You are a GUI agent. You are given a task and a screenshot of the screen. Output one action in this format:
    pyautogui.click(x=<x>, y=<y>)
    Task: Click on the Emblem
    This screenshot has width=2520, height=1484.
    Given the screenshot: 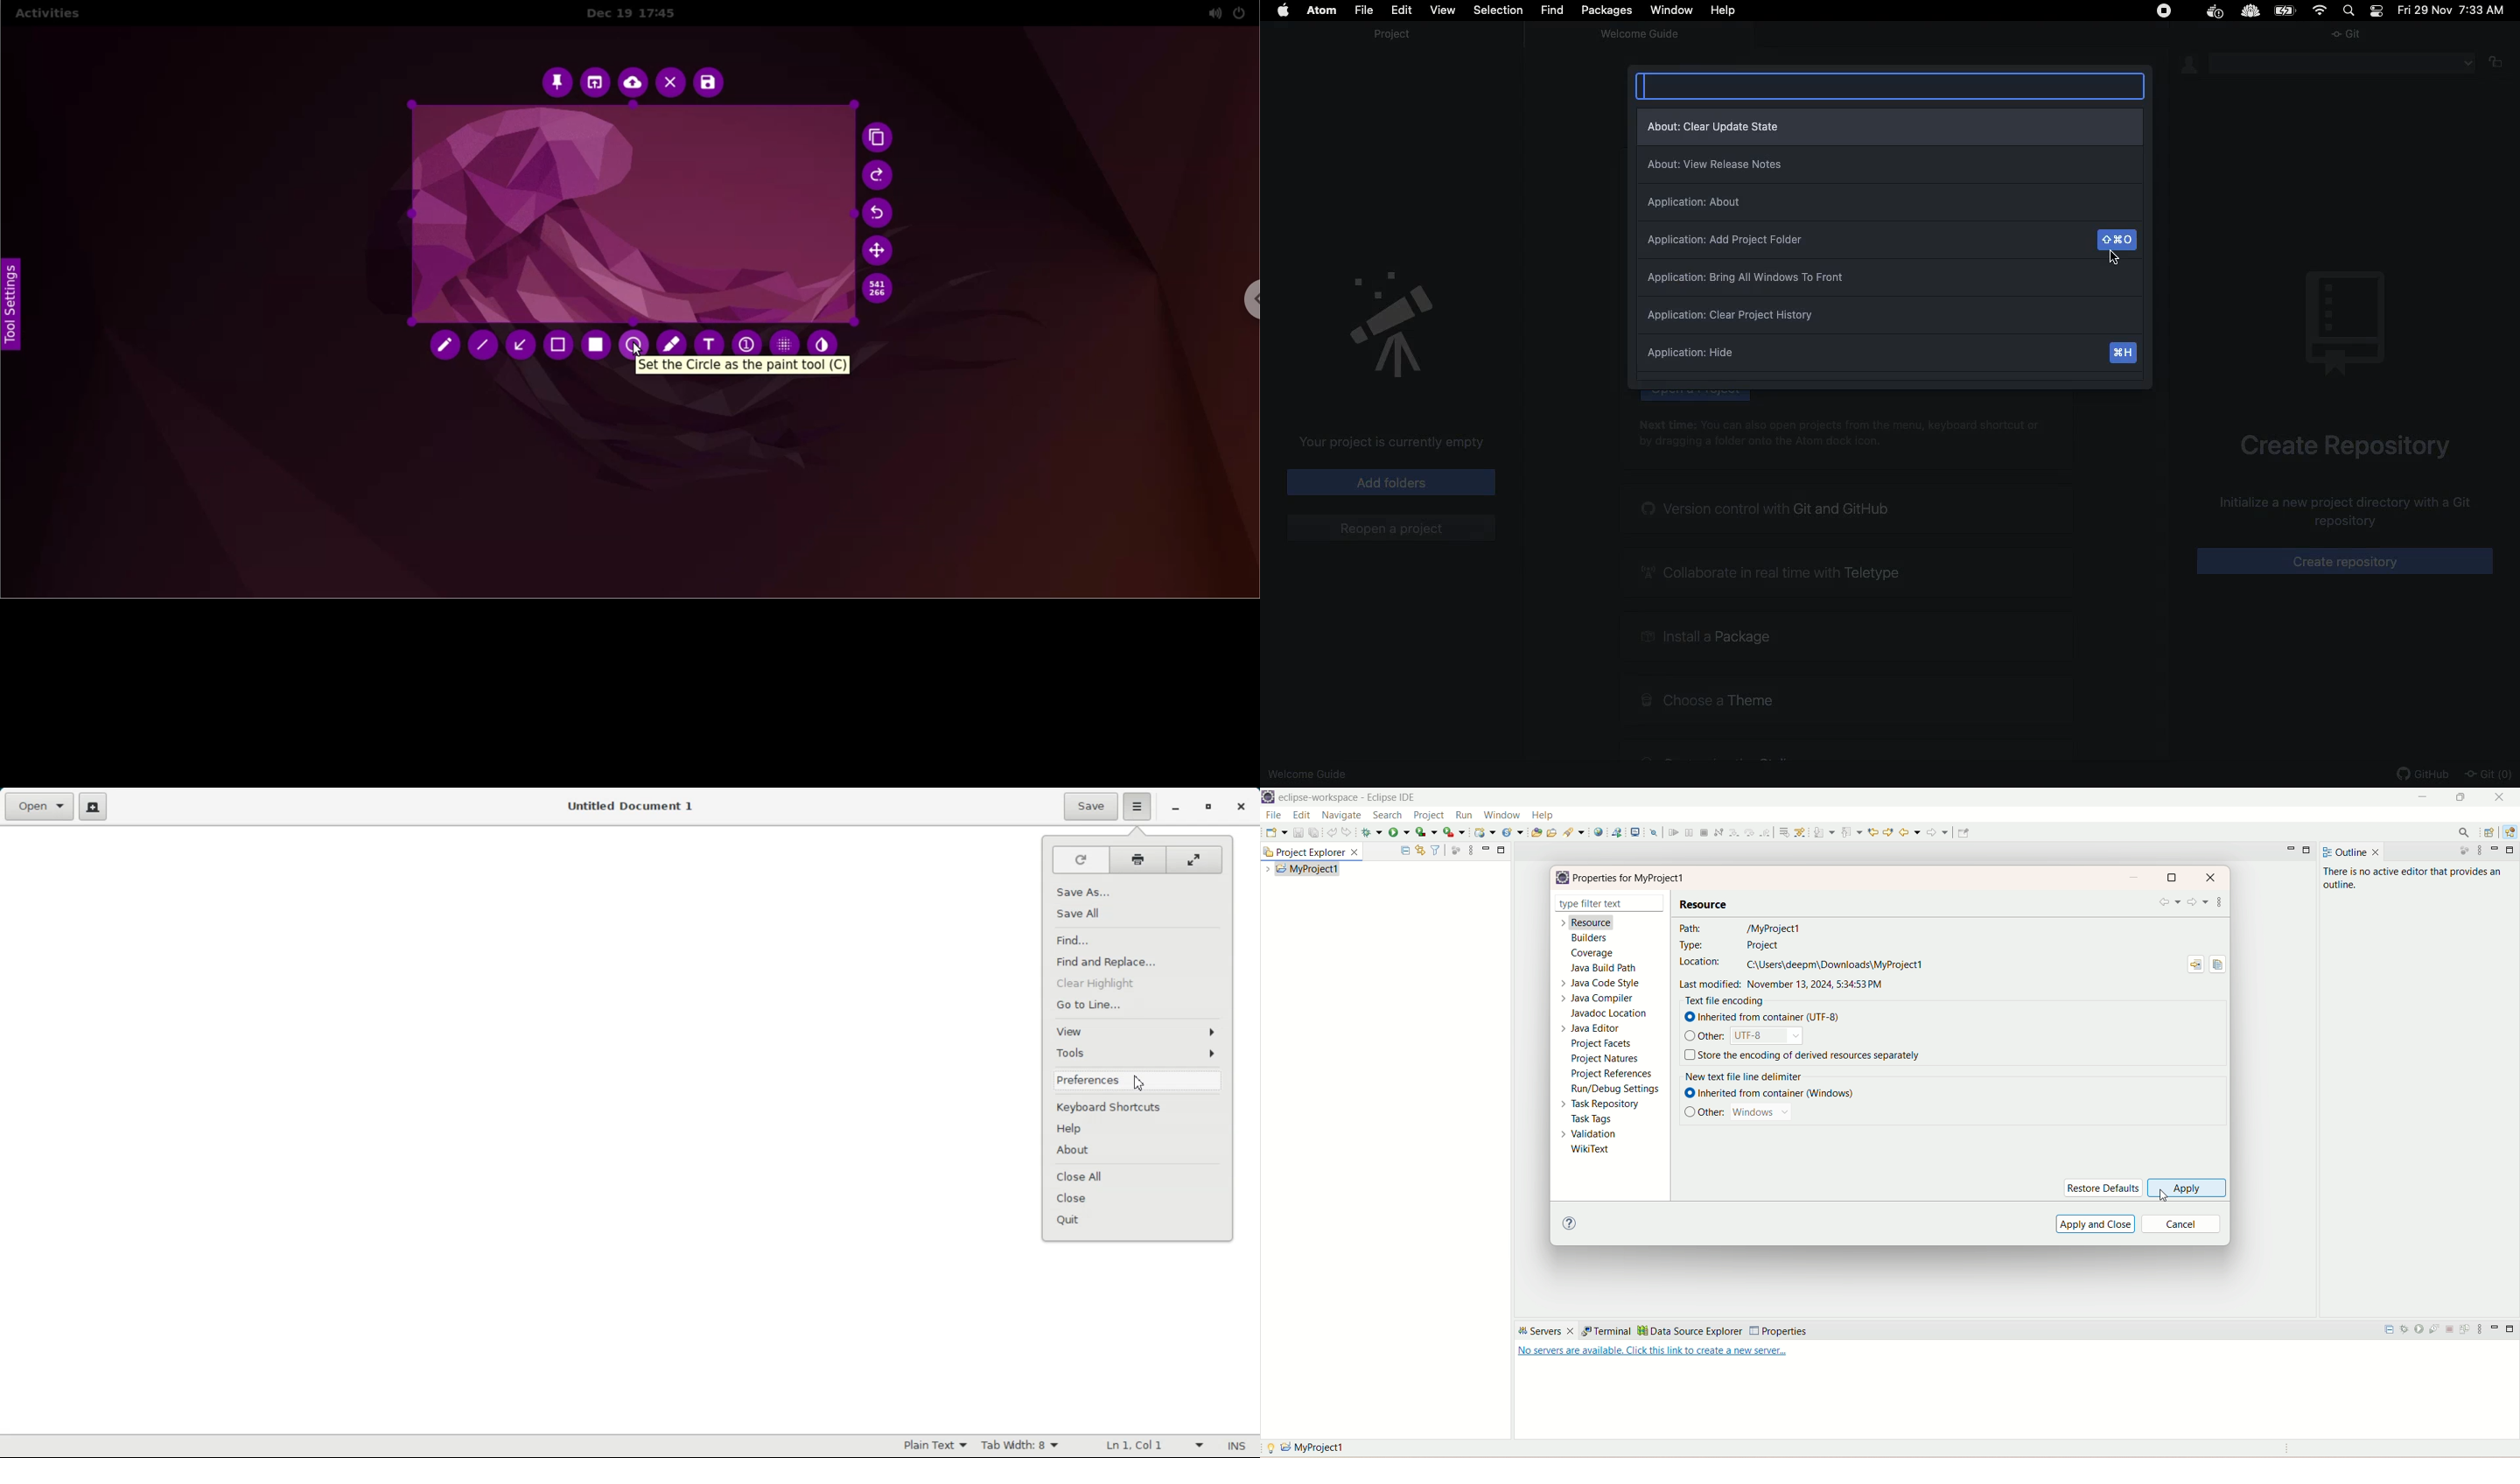 What is the action you would take?
    pyautogui.click(x=2345, y=324)
    